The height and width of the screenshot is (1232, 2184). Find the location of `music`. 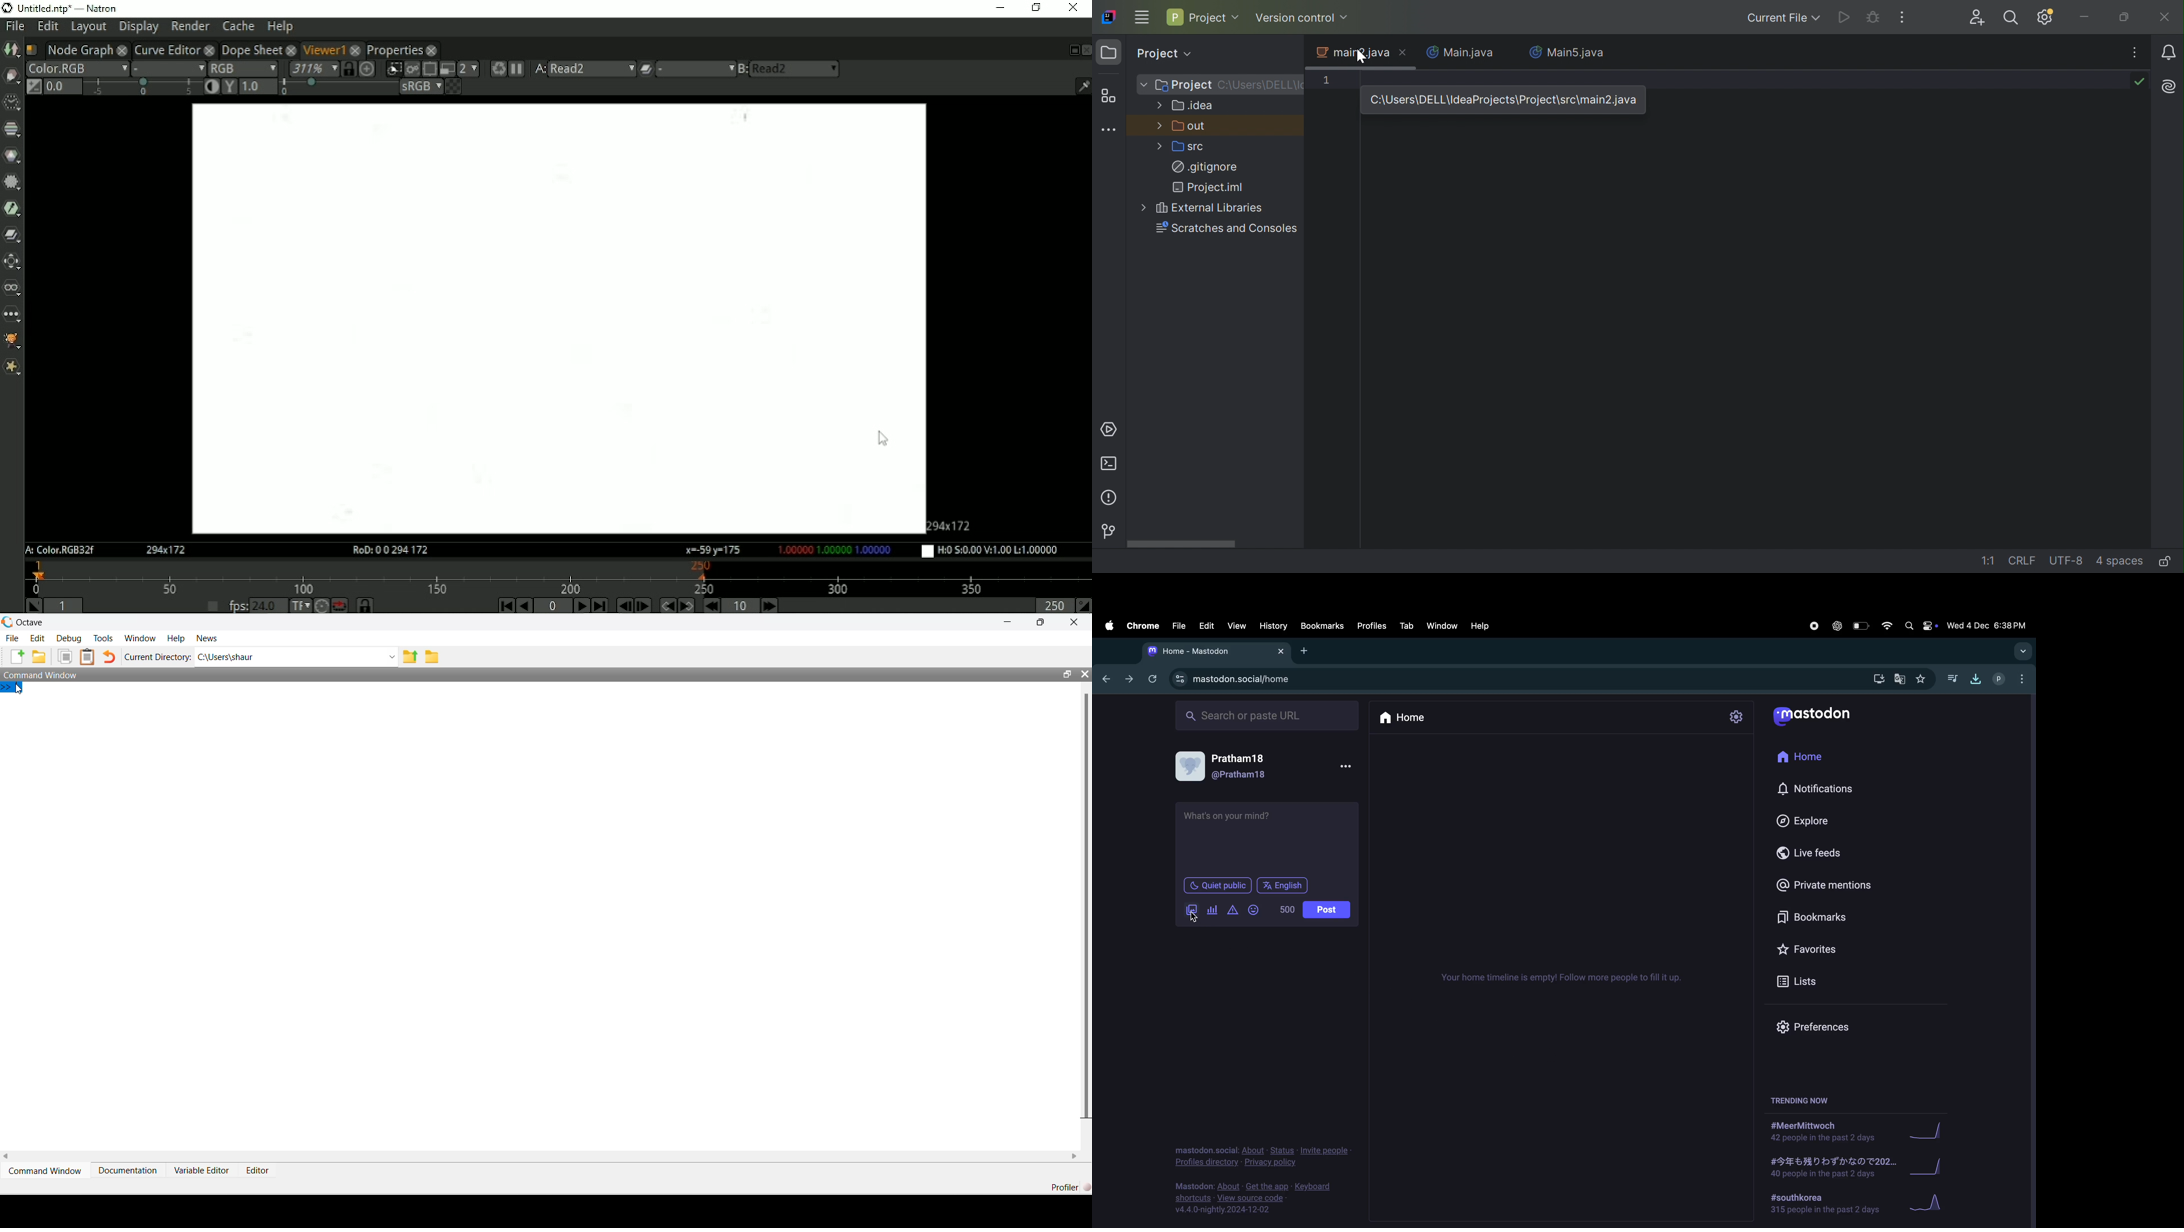

music is located at coordinates (1953, 679).